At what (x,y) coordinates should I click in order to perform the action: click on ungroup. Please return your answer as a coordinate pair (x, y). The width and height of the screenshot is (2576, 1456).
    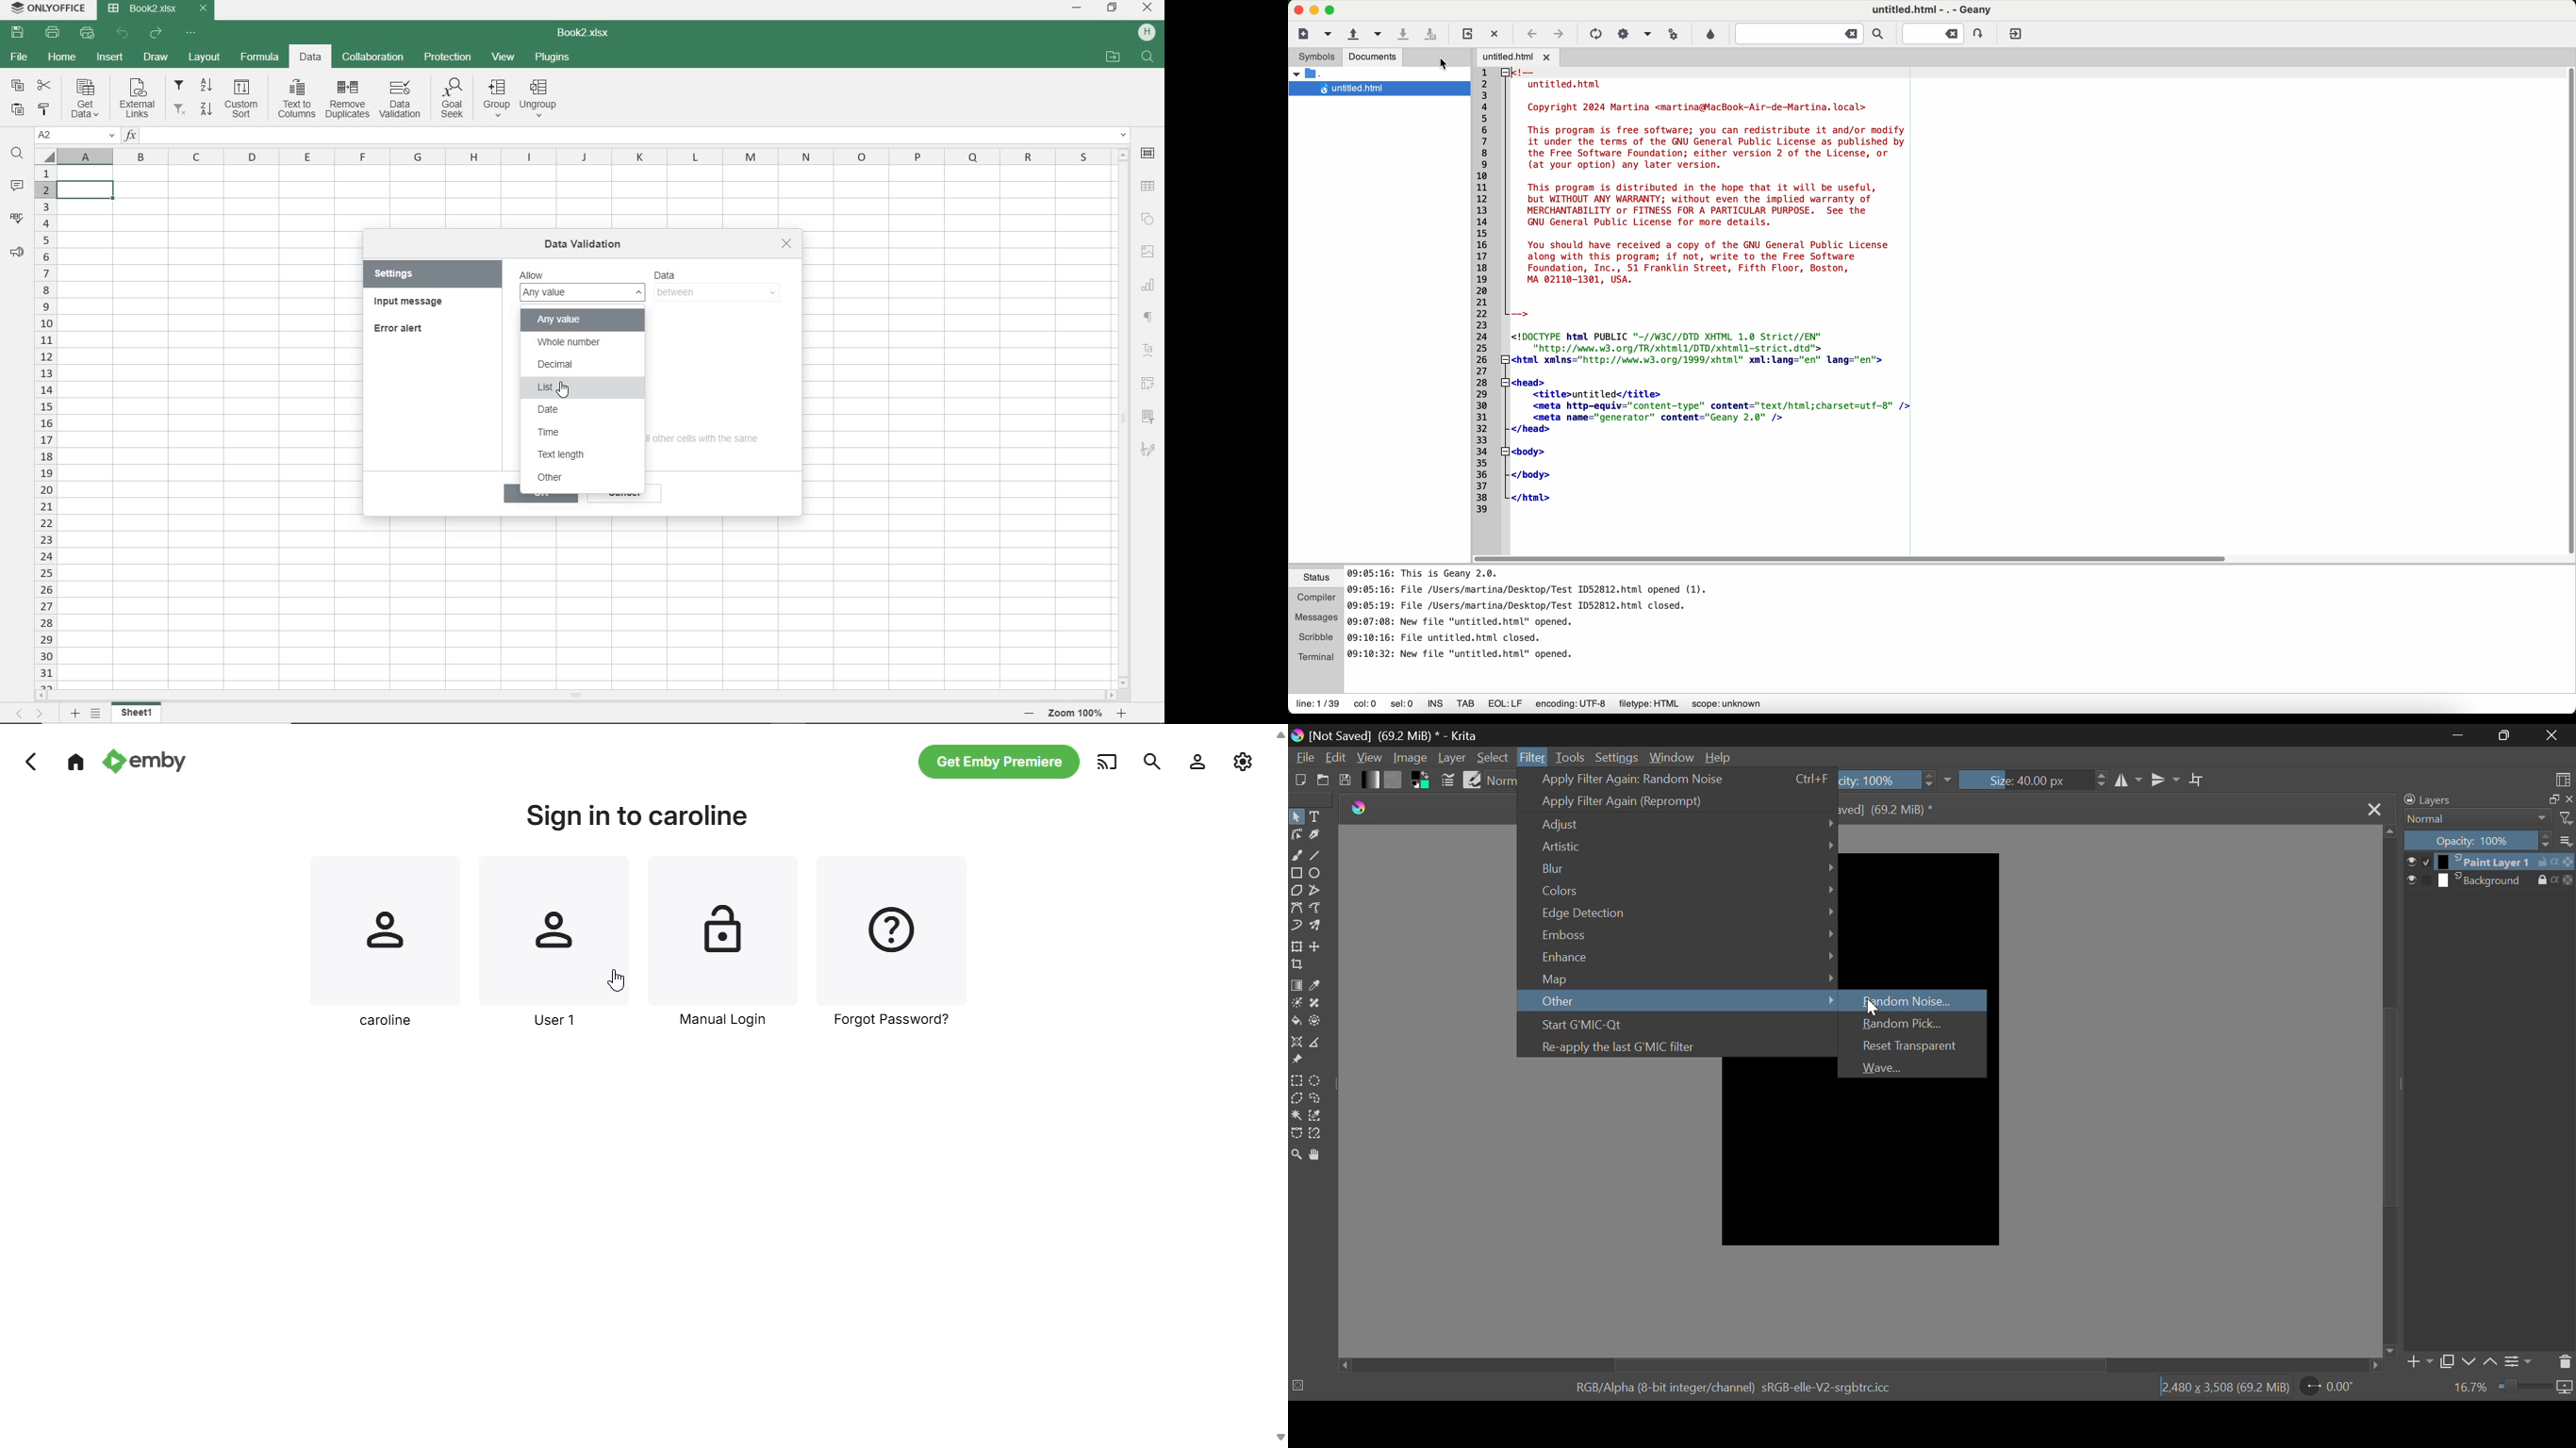
    Looking at the image, I should click on (538, 98).